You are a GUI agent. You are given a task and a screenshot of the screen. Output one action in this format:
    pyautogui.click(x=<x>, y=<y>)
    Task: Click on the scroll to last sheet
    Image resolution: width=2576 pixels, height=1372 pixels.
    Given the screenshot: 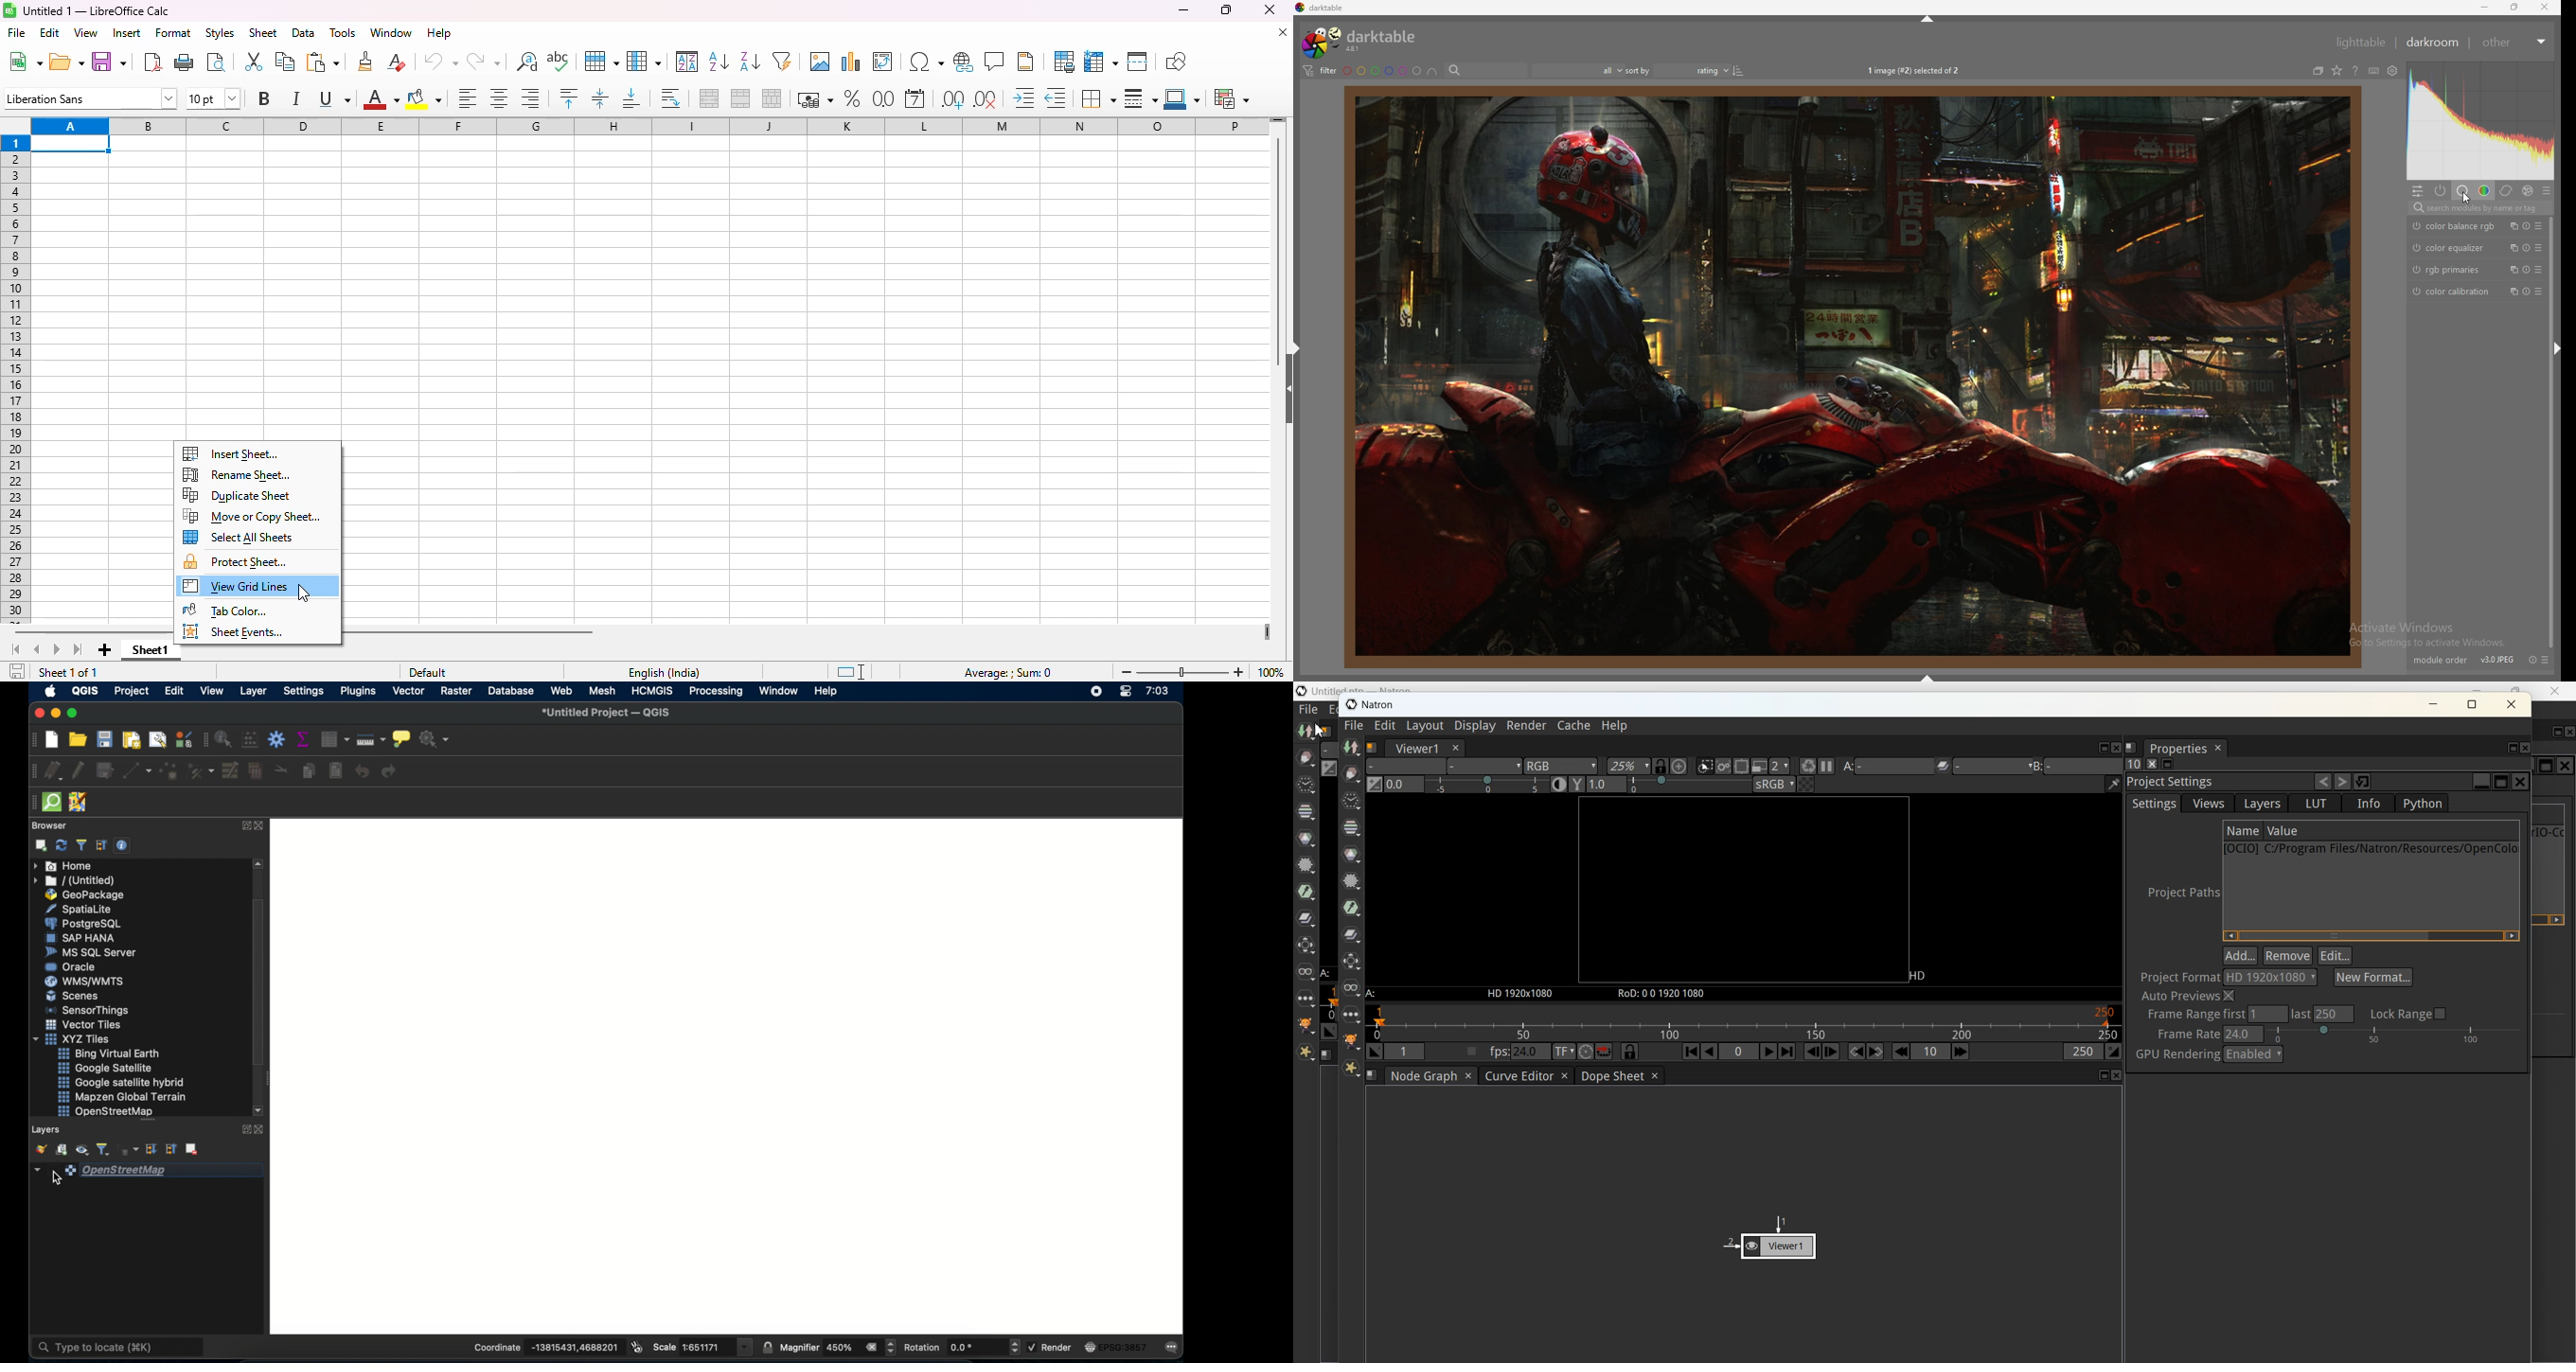 What is the action you would take?
    pyautogui.click(x=78, y=650)
    